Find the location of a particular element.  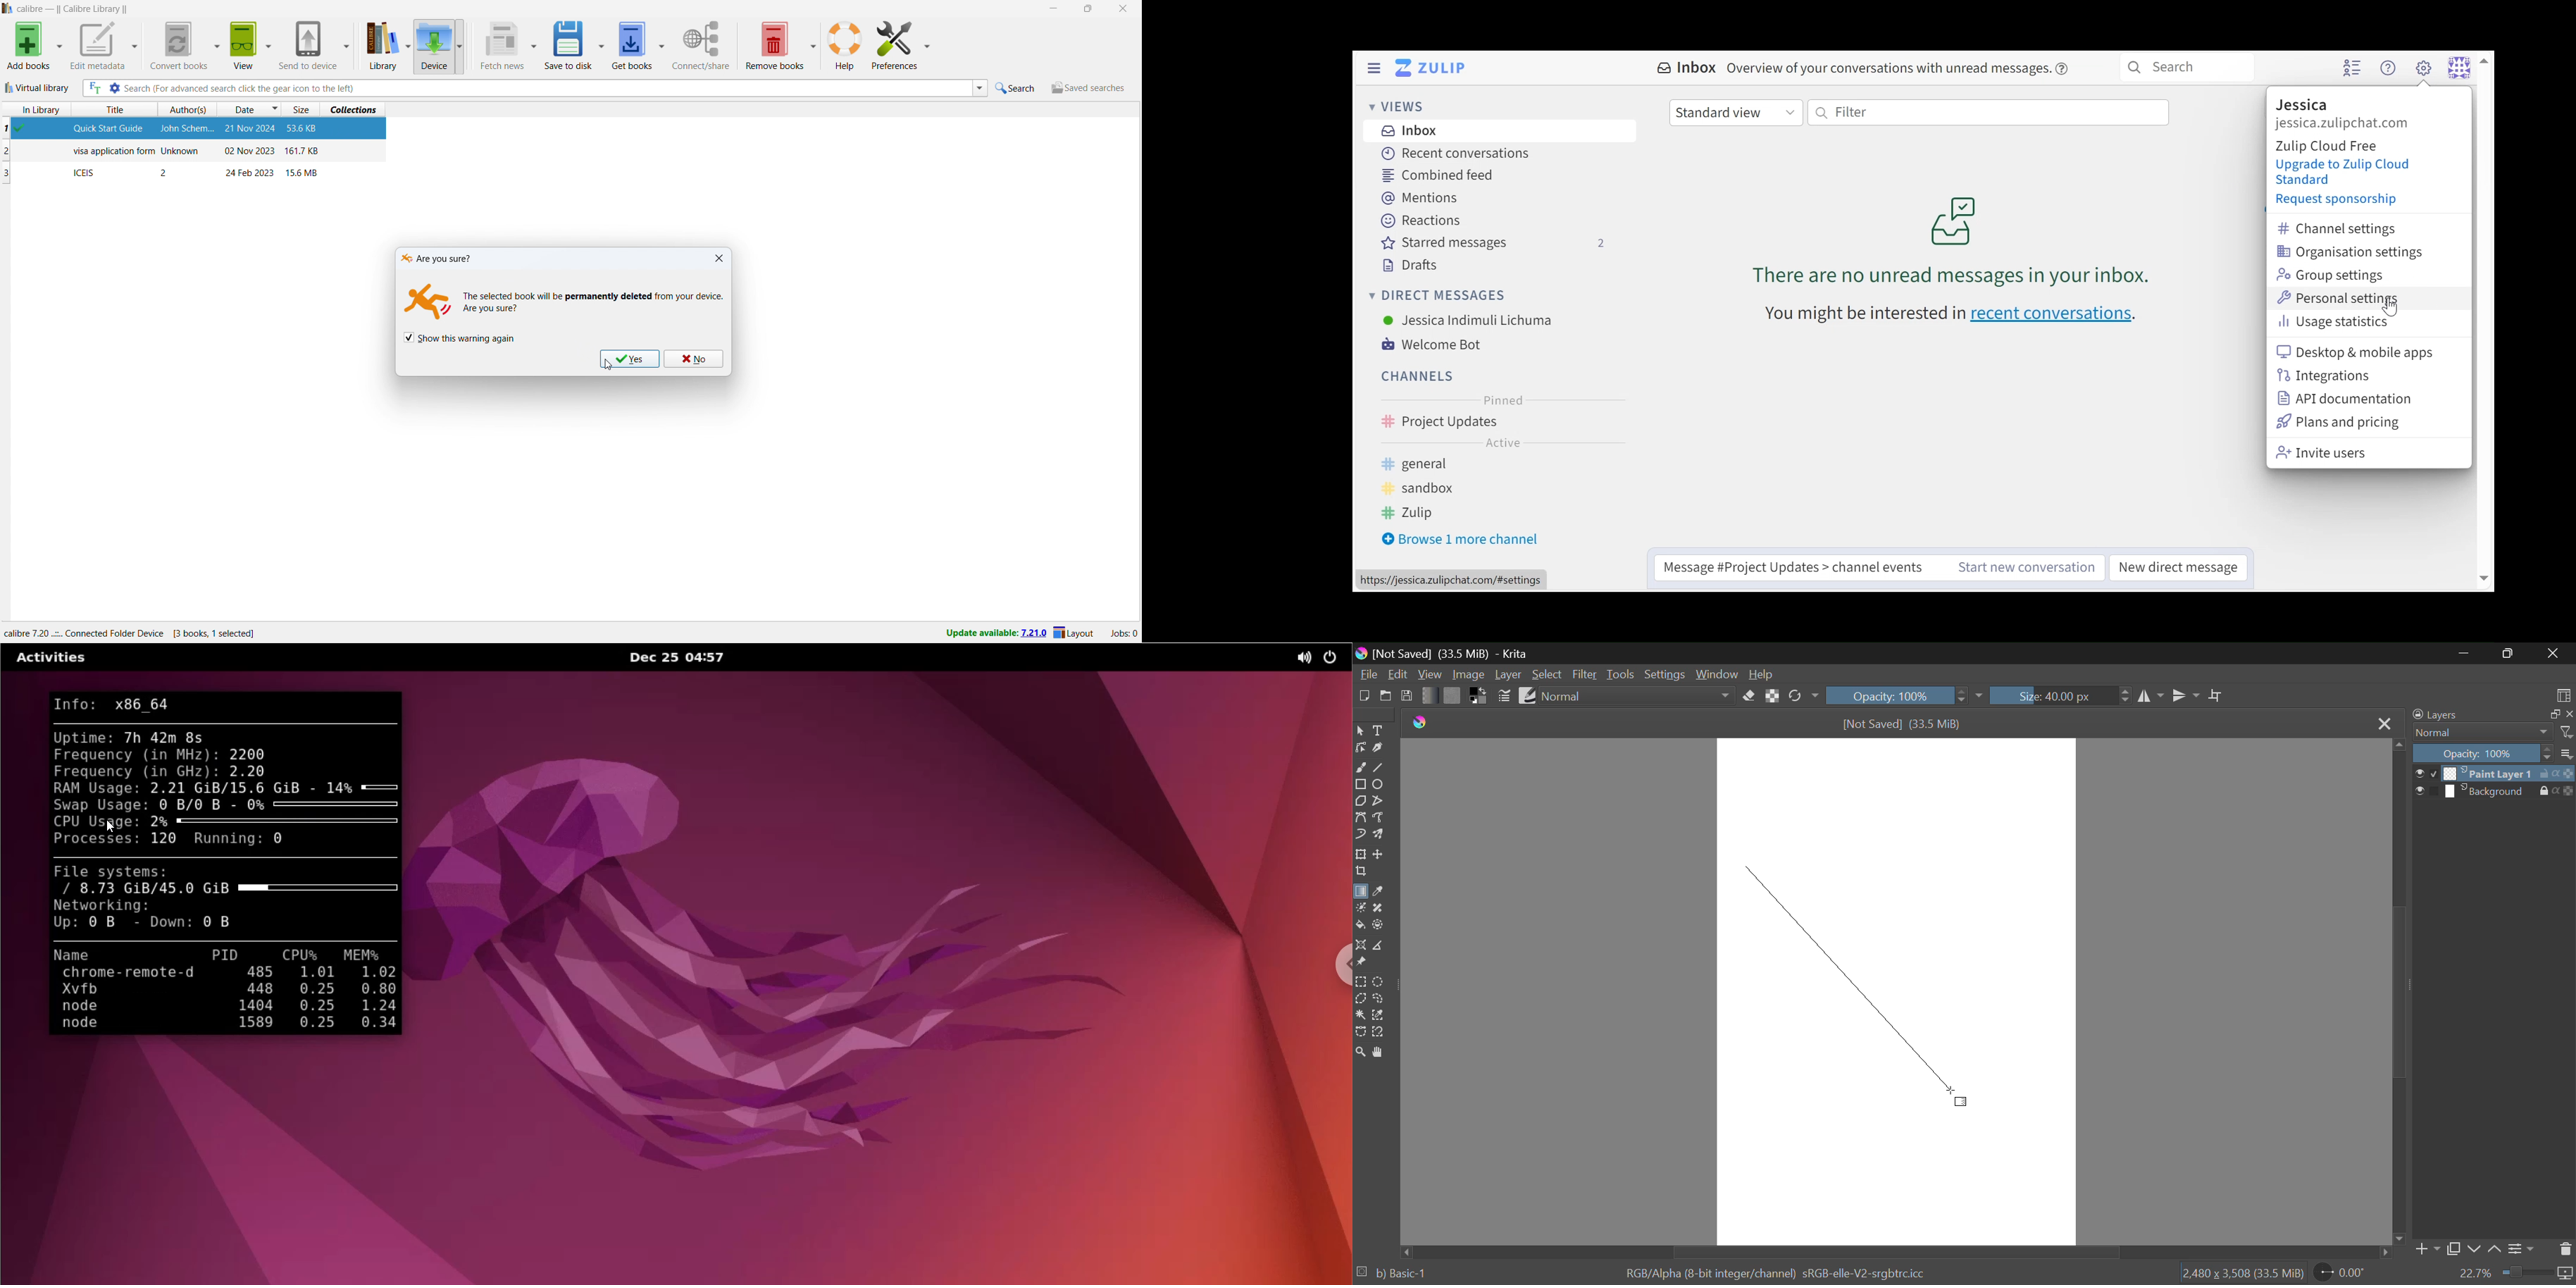

Desktop and mobile apps is located at coordinates (2362, 352).